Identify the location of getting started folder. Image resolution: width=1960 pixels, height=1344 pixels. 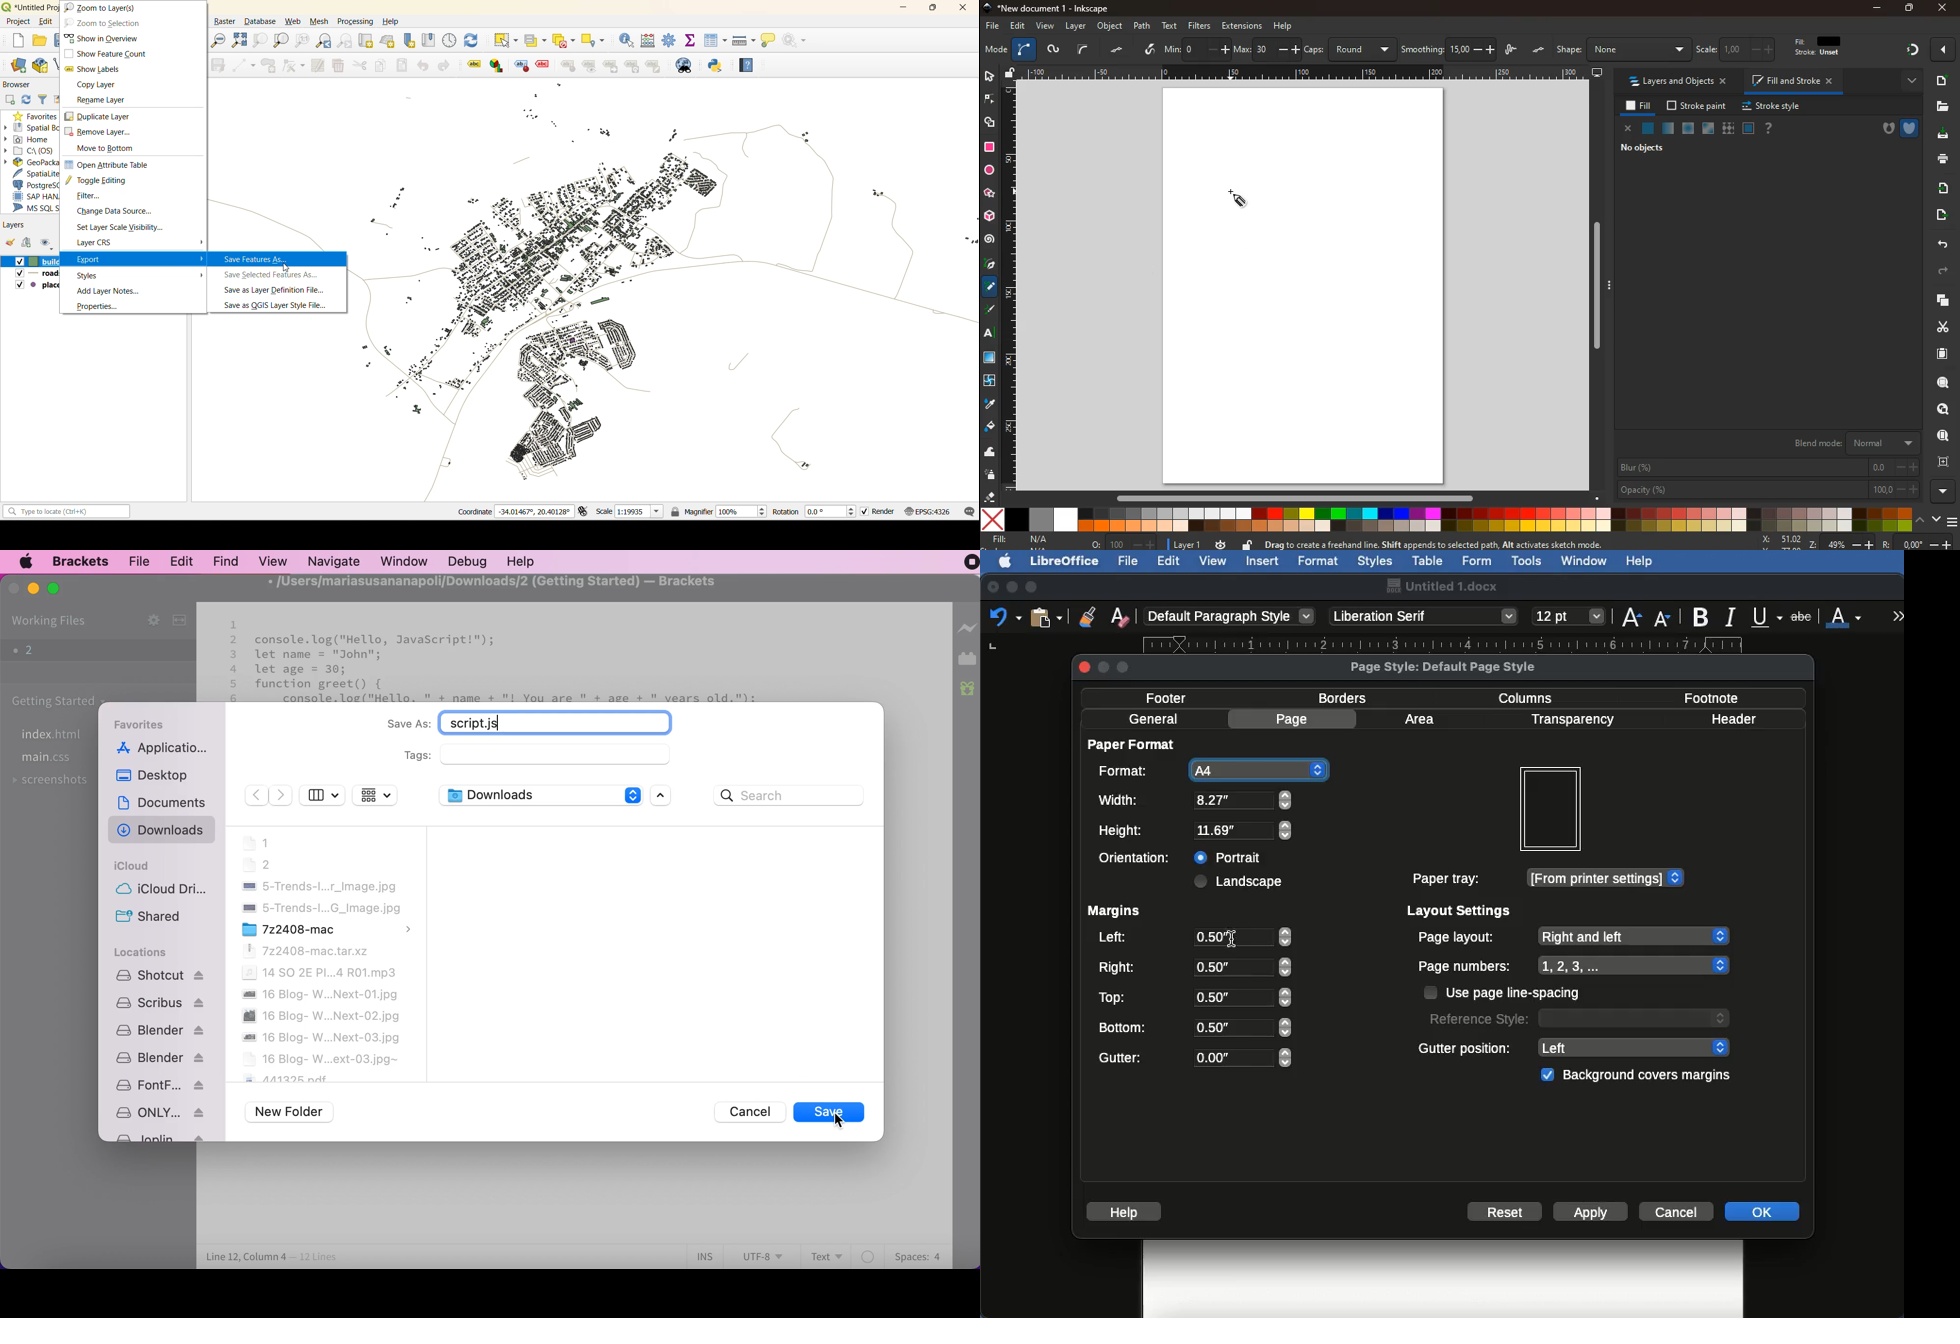
(56, 701).